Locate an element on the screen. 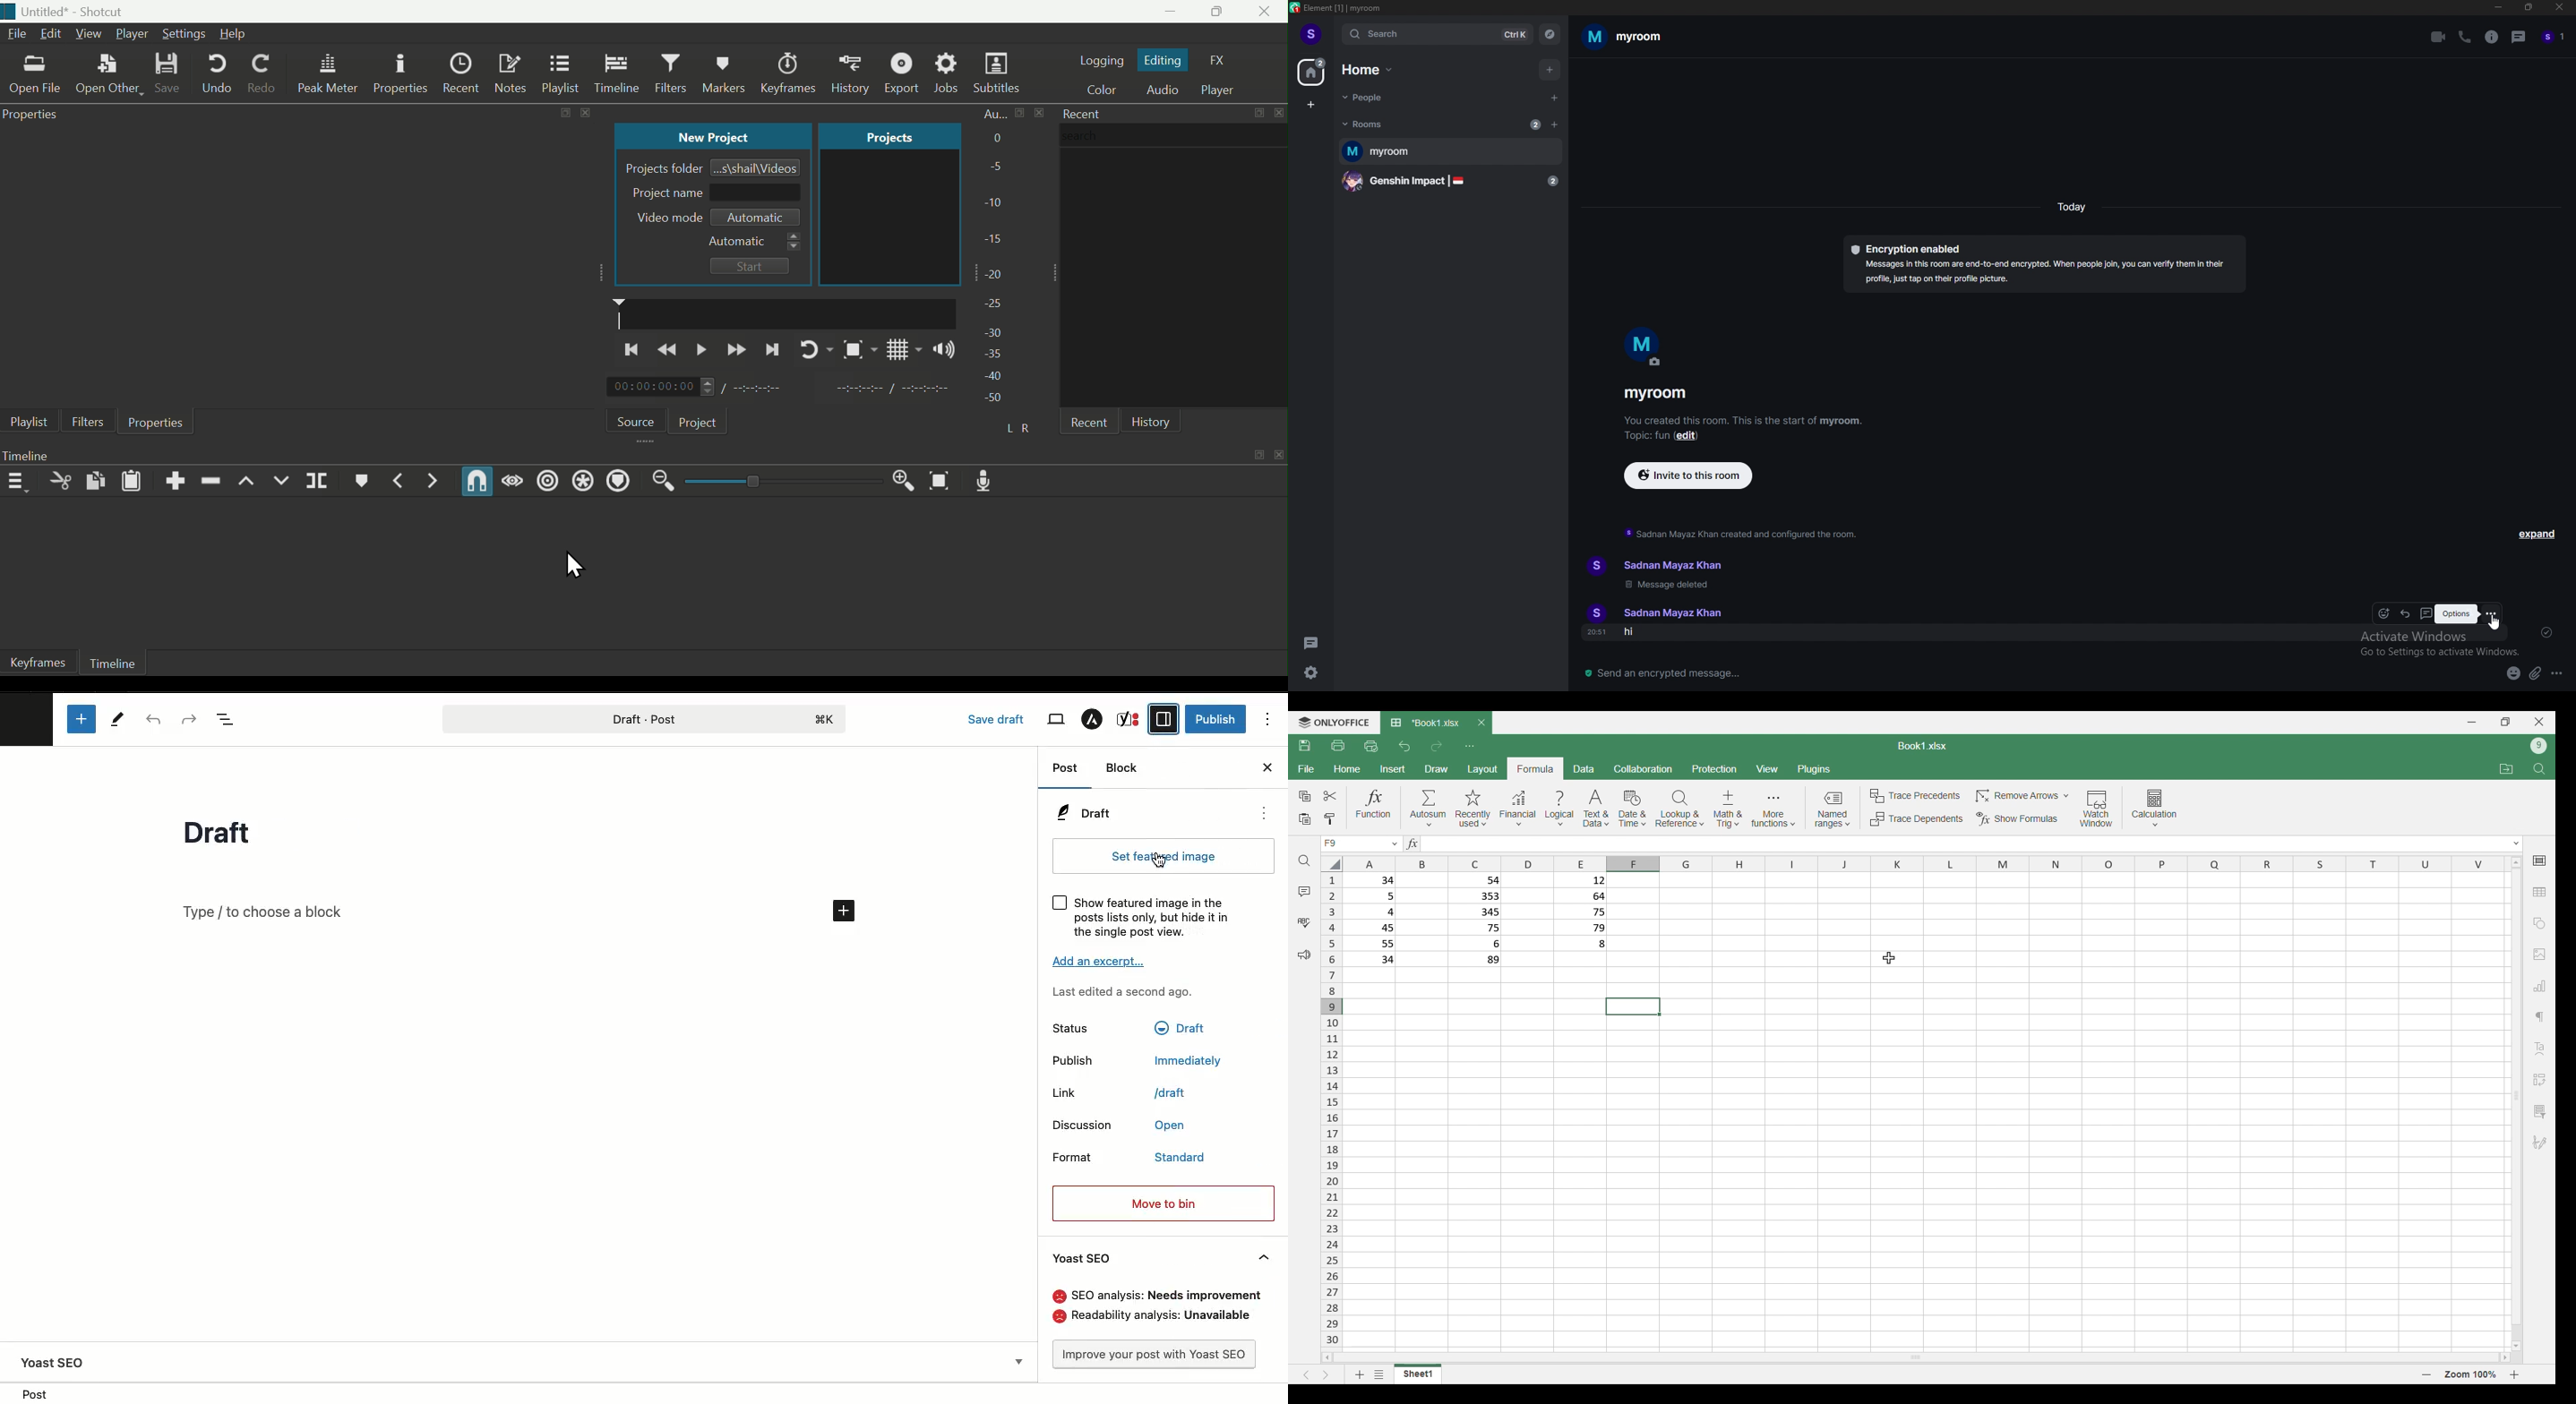  Print file is located at coordinates (1338, 746).